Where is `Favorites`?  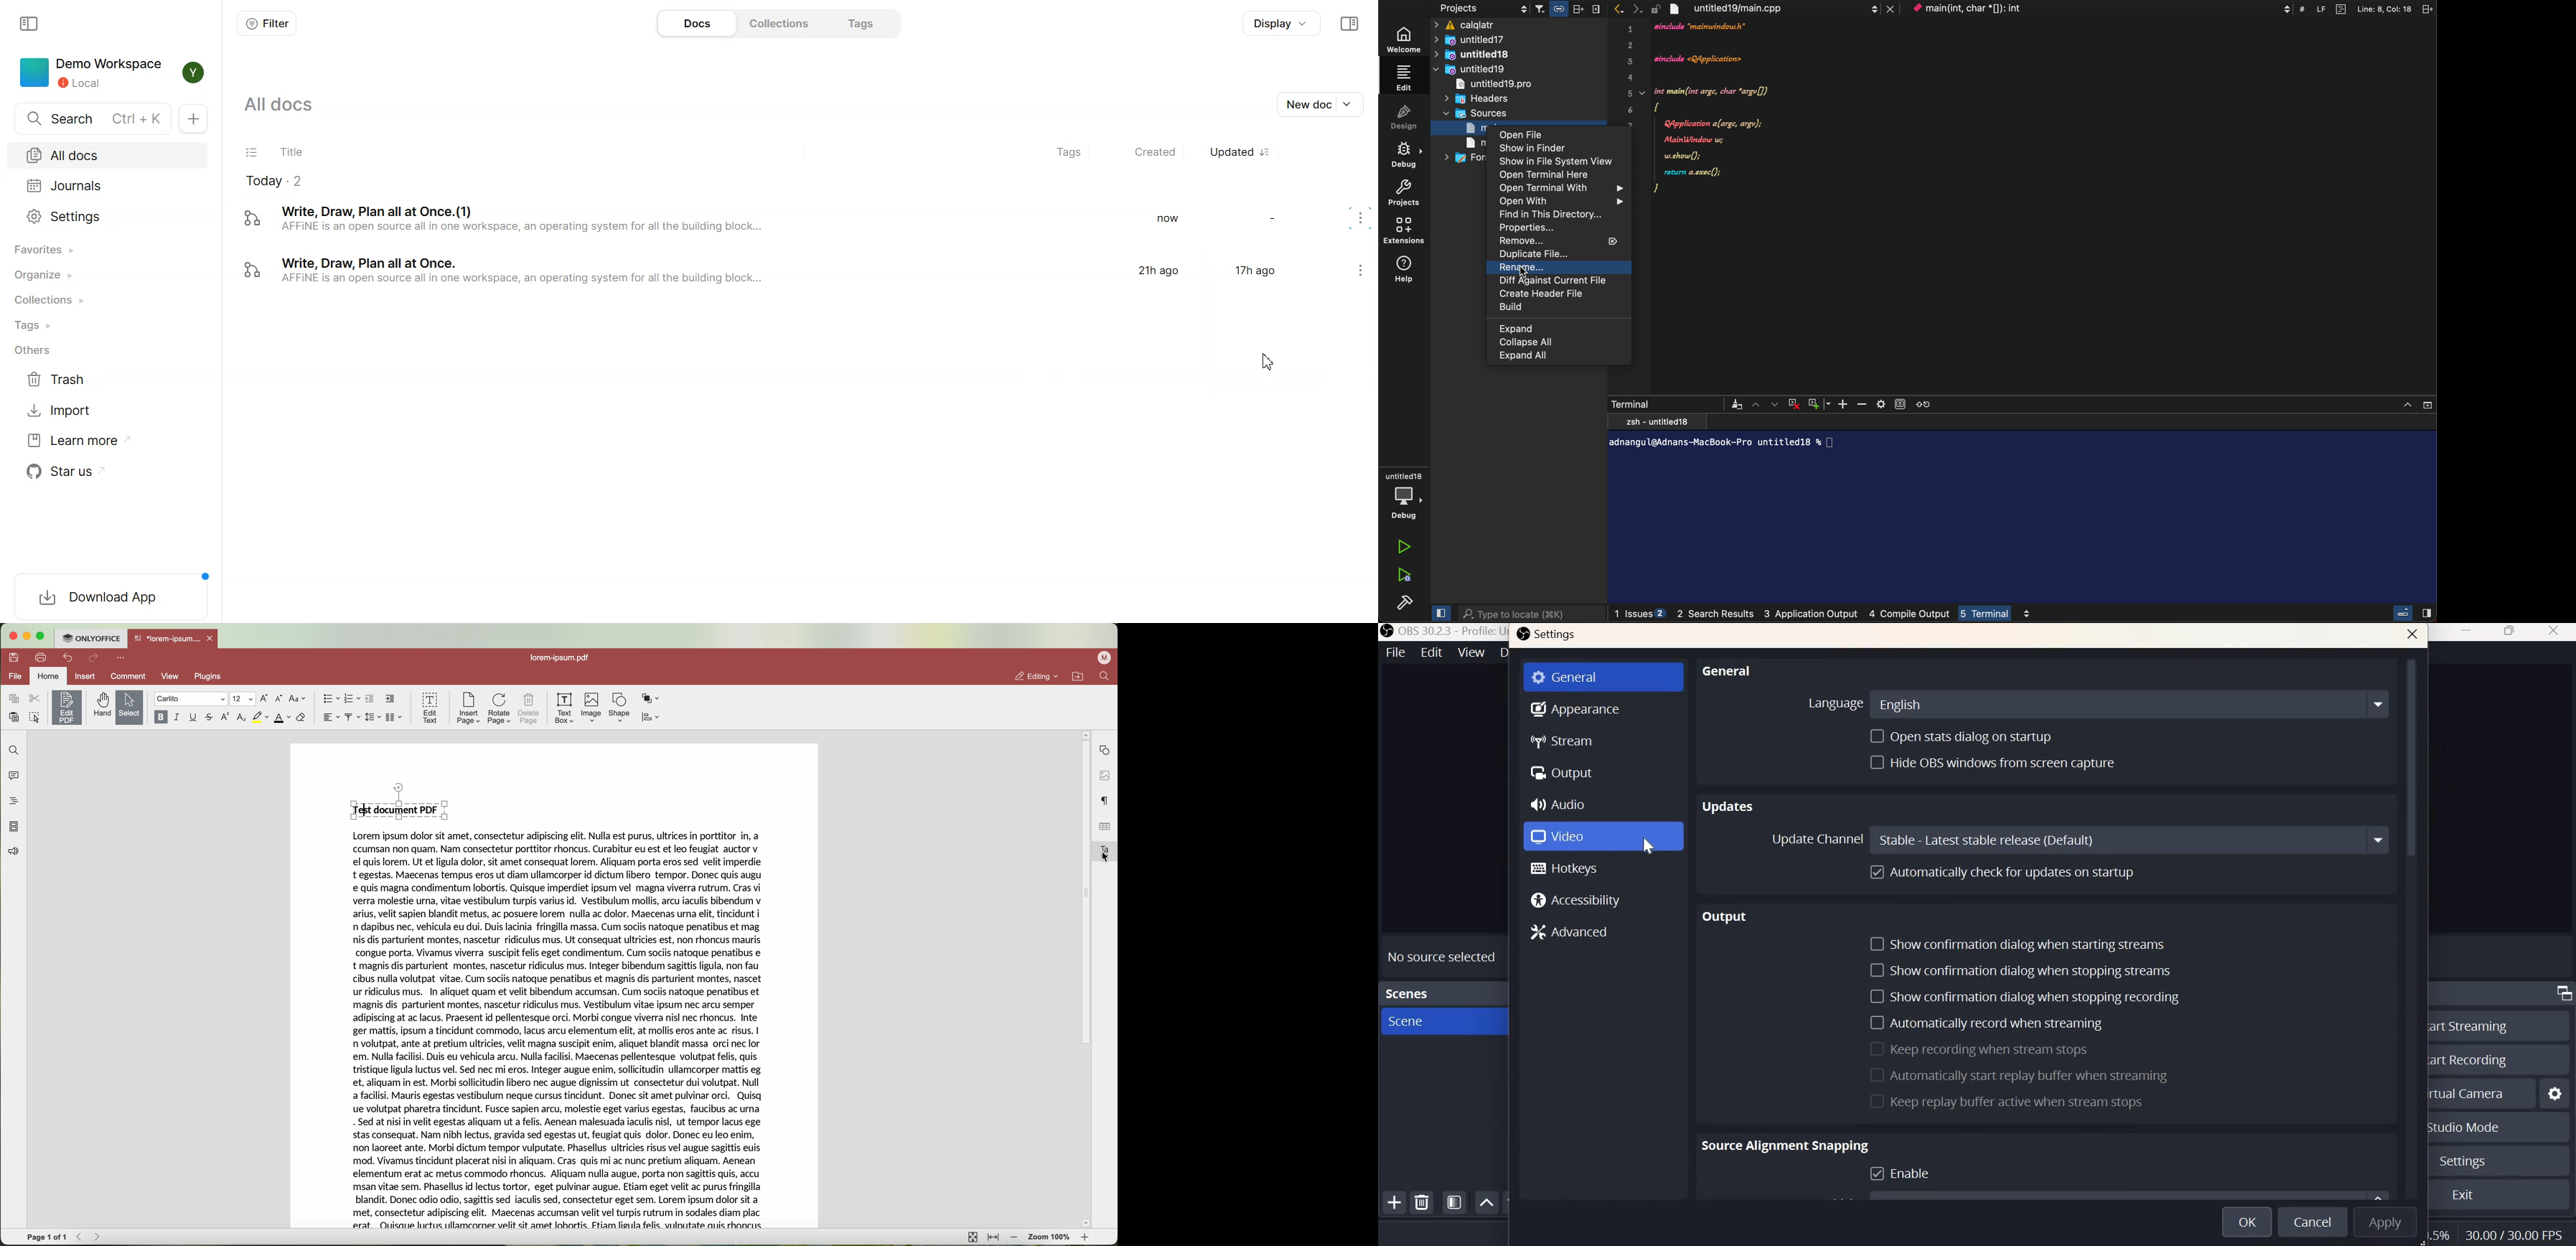 Favorites is located at coordinates (107, 250).